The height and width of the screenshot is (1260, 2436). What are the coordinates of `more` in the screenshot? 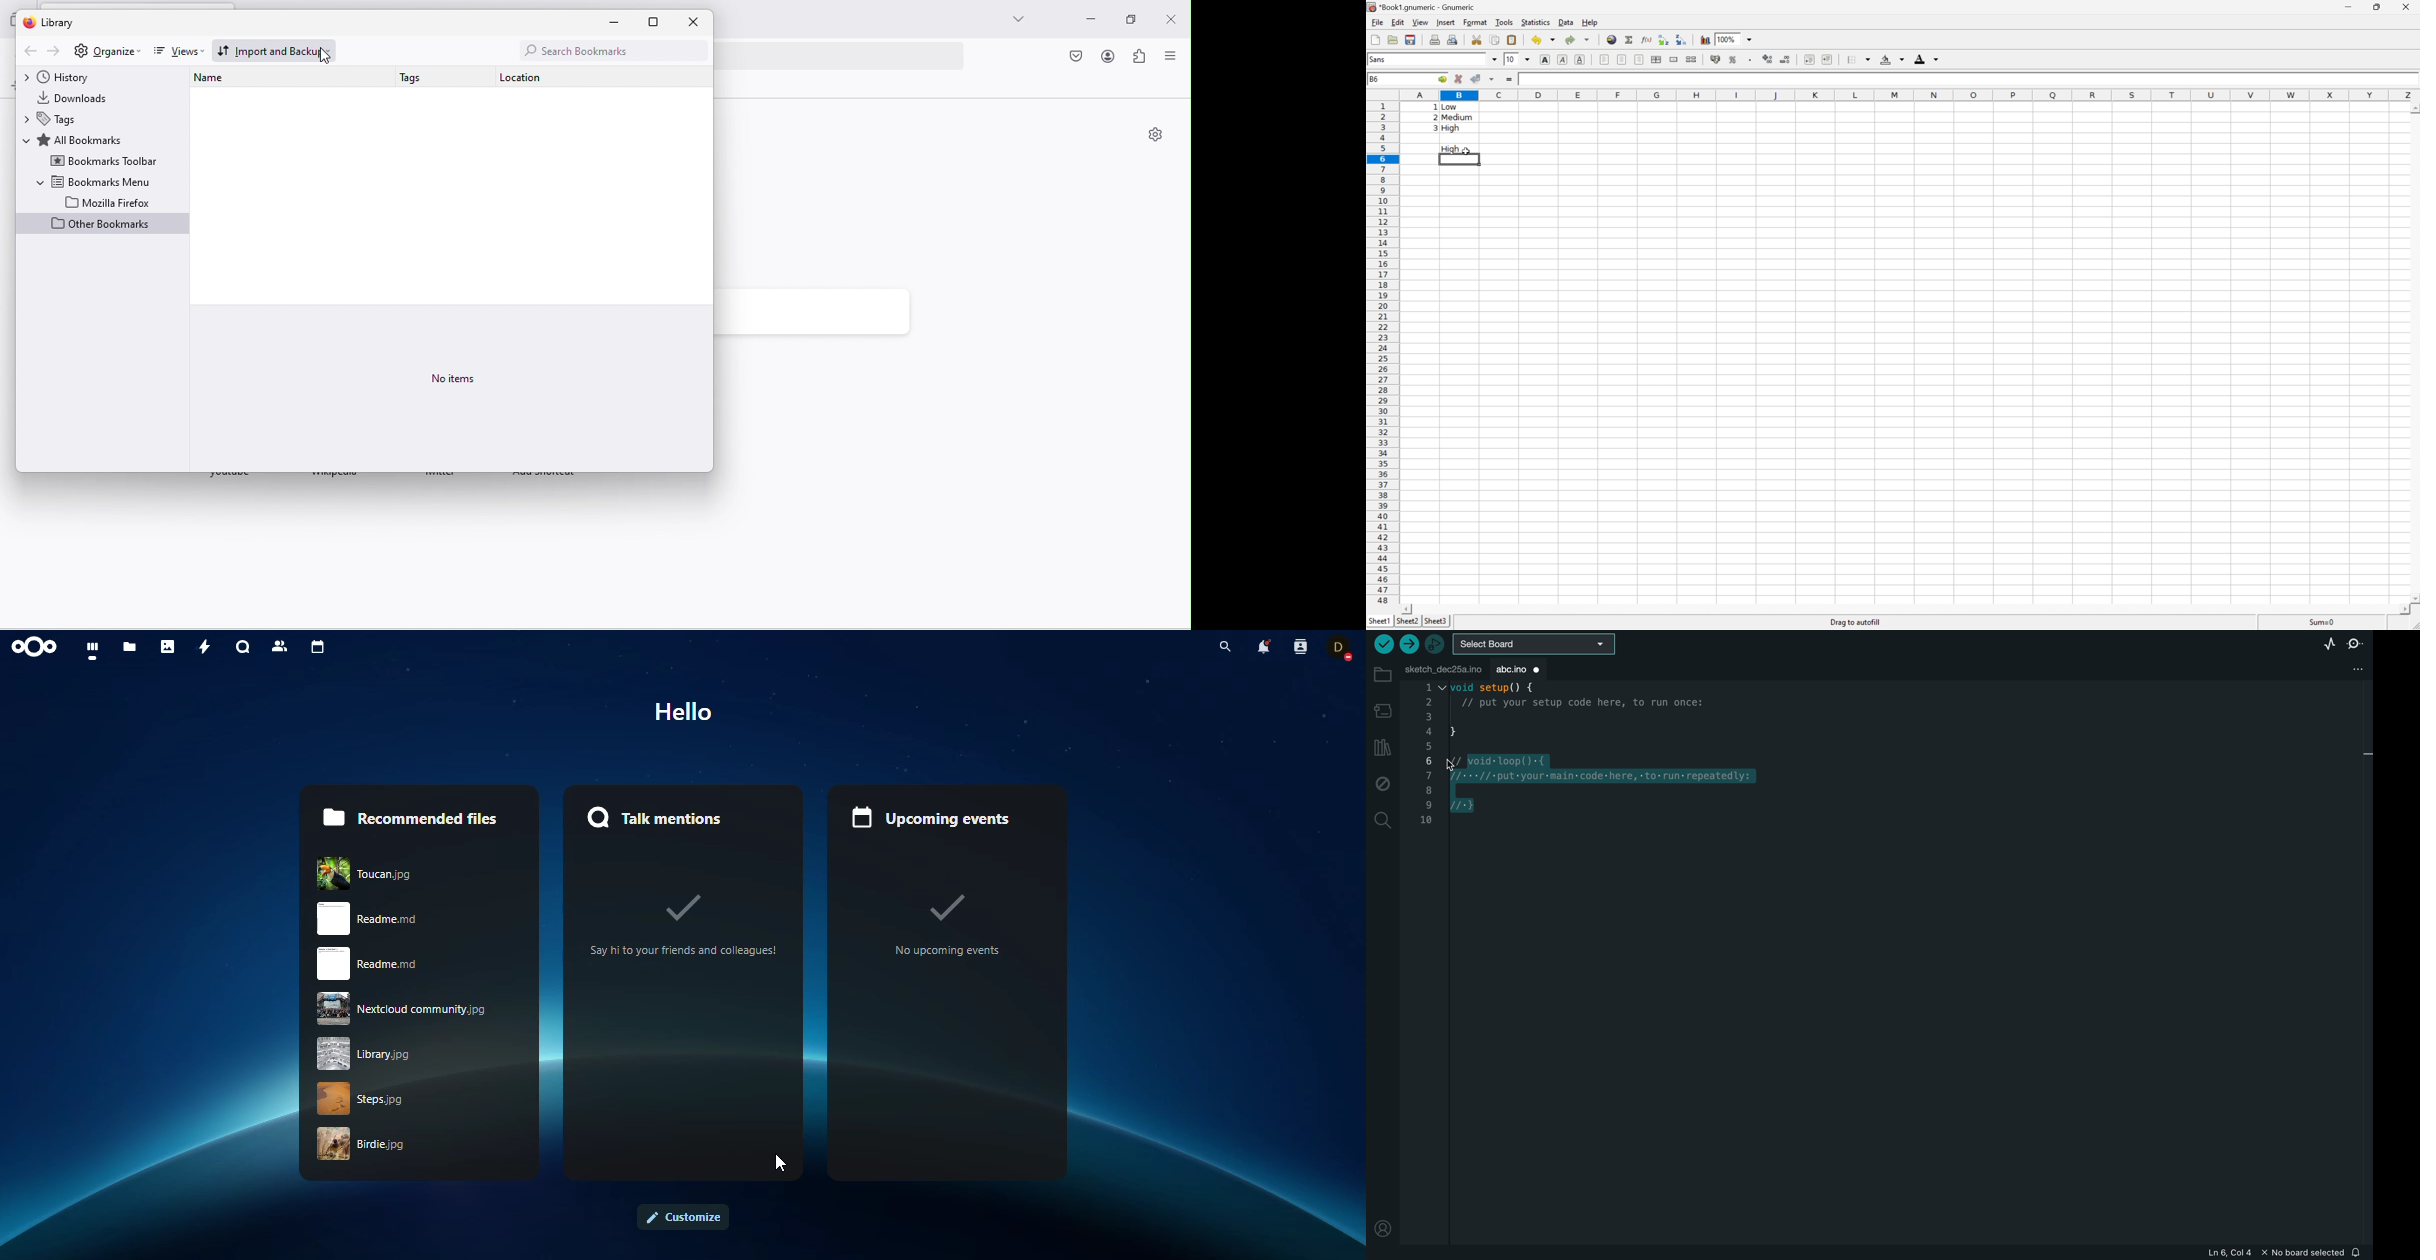 It's located at (1017, 19).